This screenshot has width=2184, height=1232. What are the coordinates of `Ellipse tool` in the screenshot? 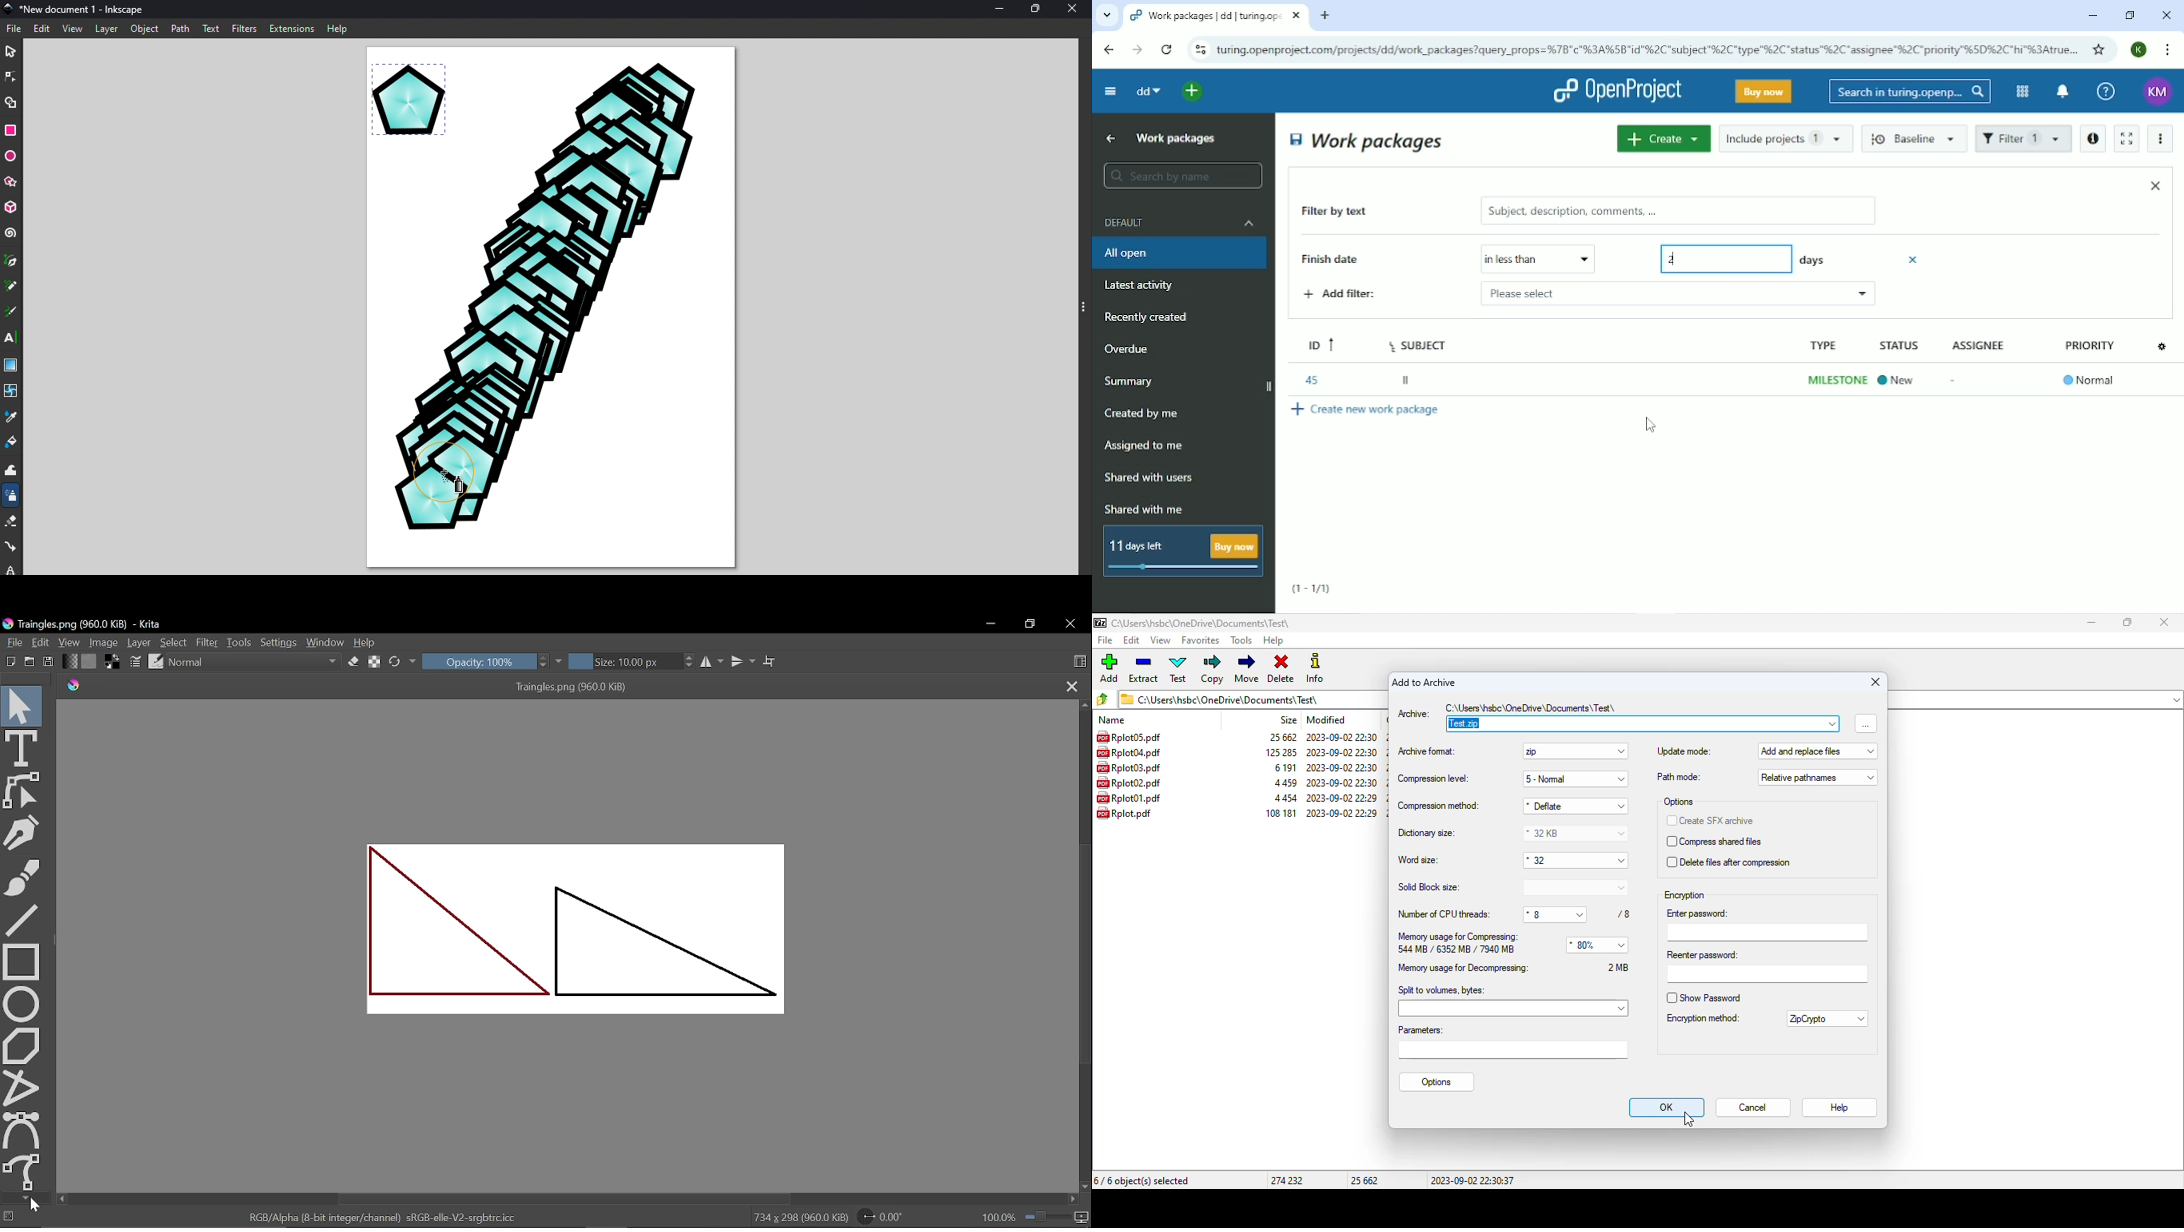 It's located at (22, 1004).